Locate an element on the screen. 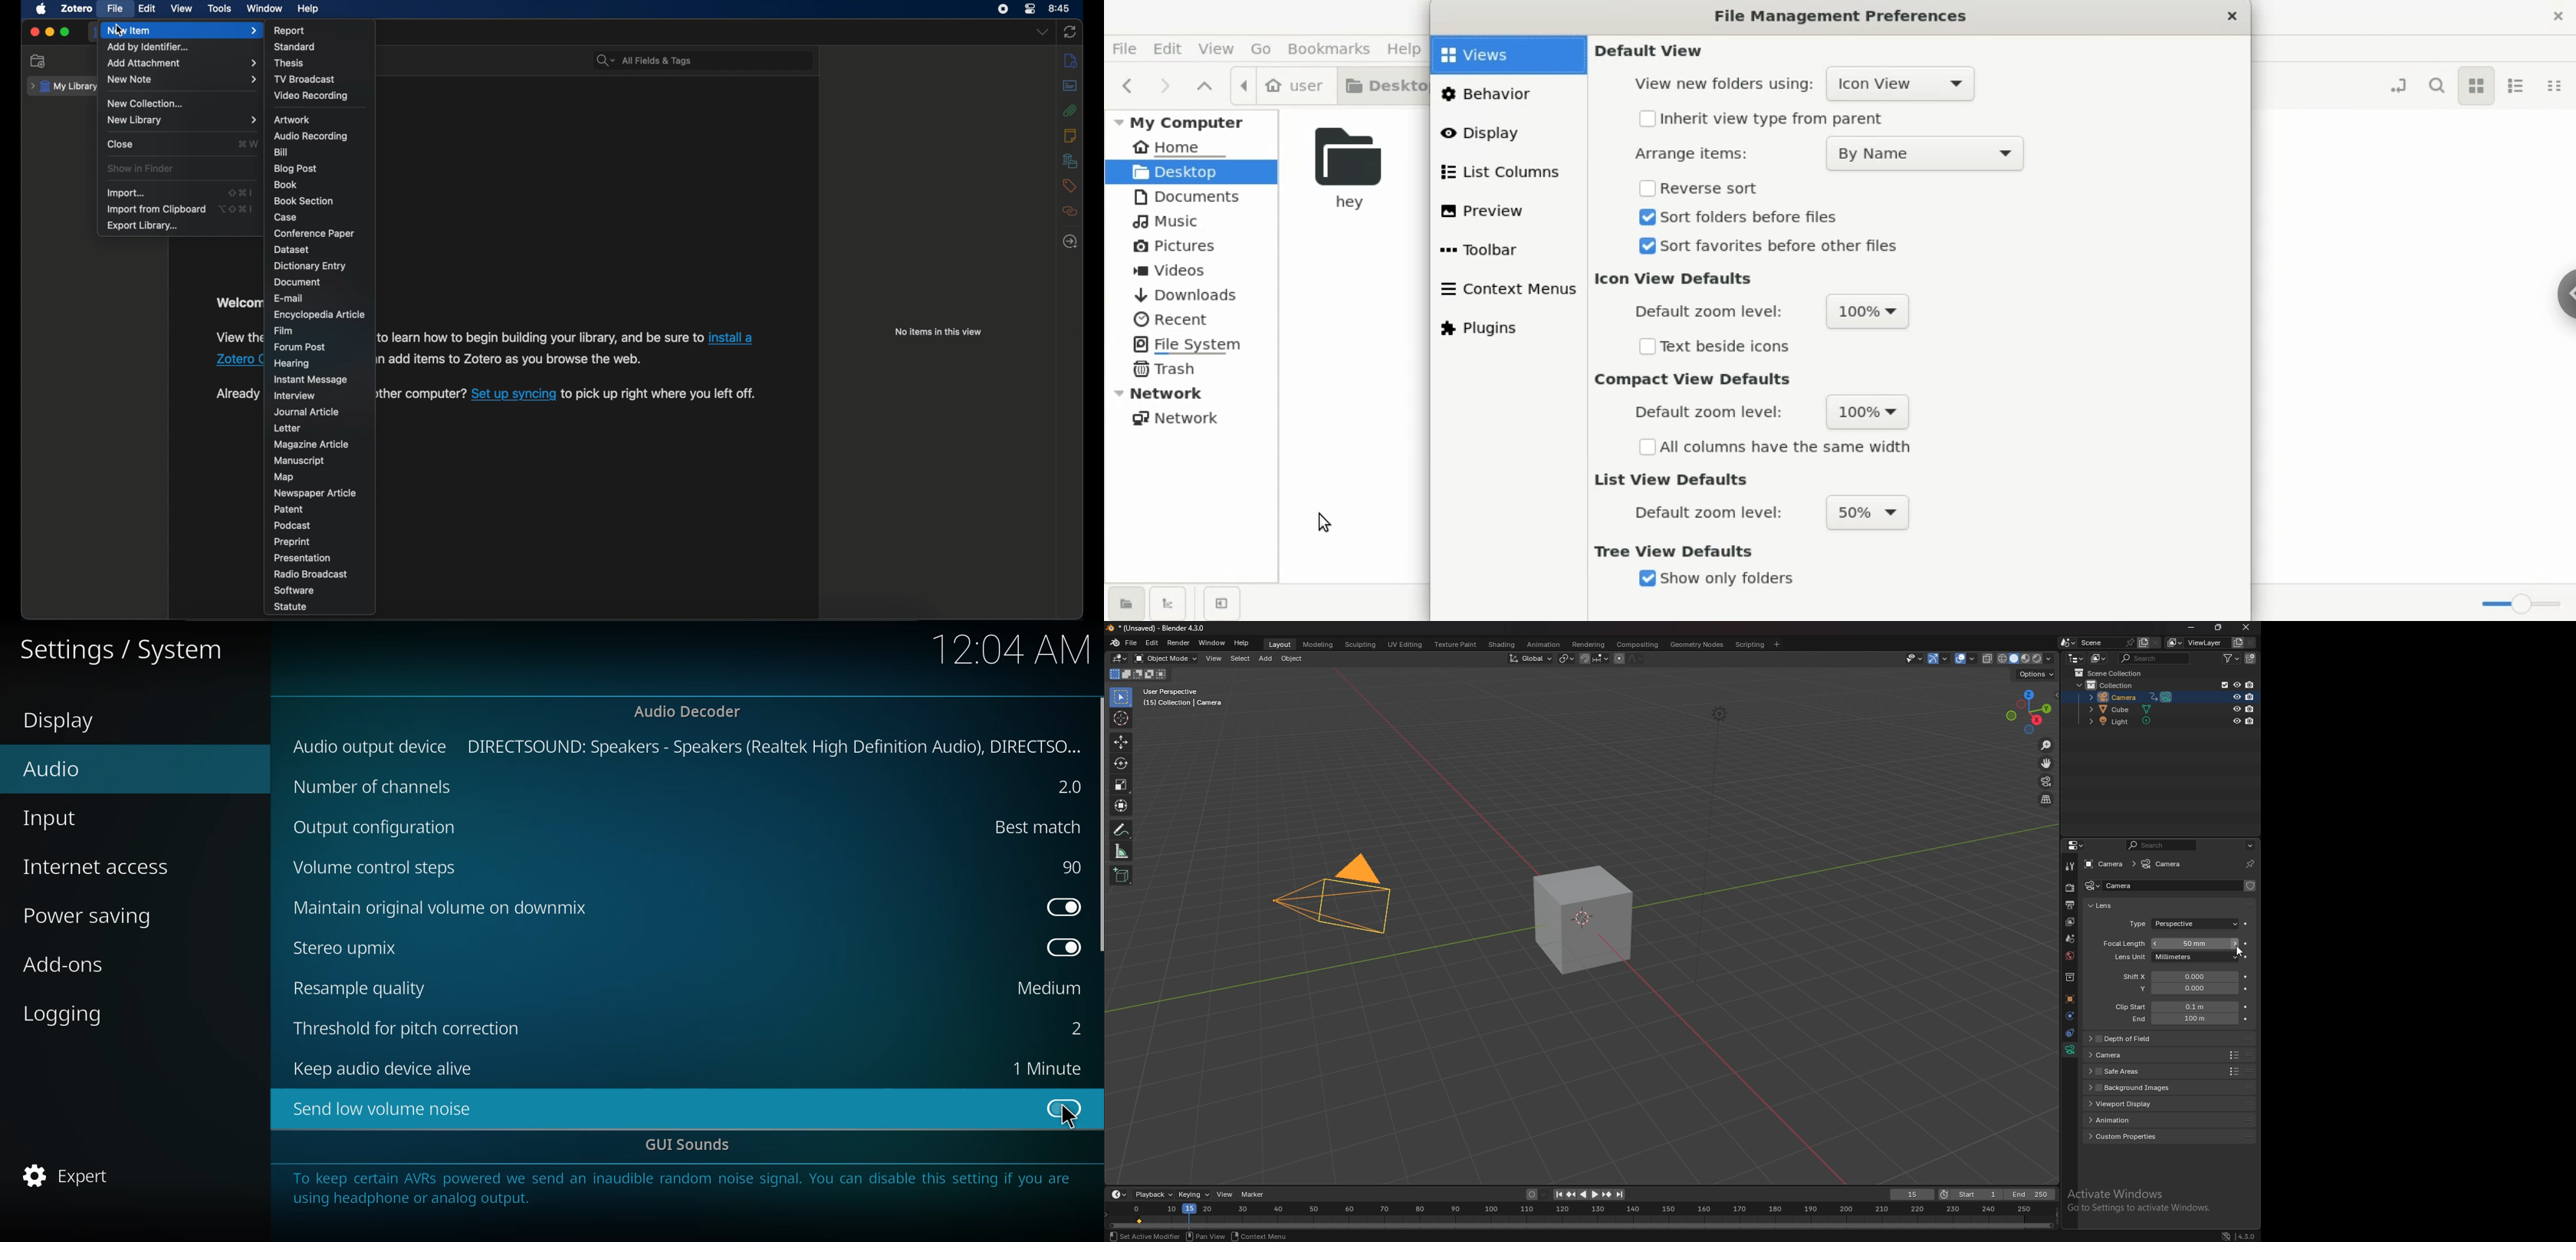 The width and height of the screenshot is (2576, 1260). animation is located at coordinates (1542, 644).